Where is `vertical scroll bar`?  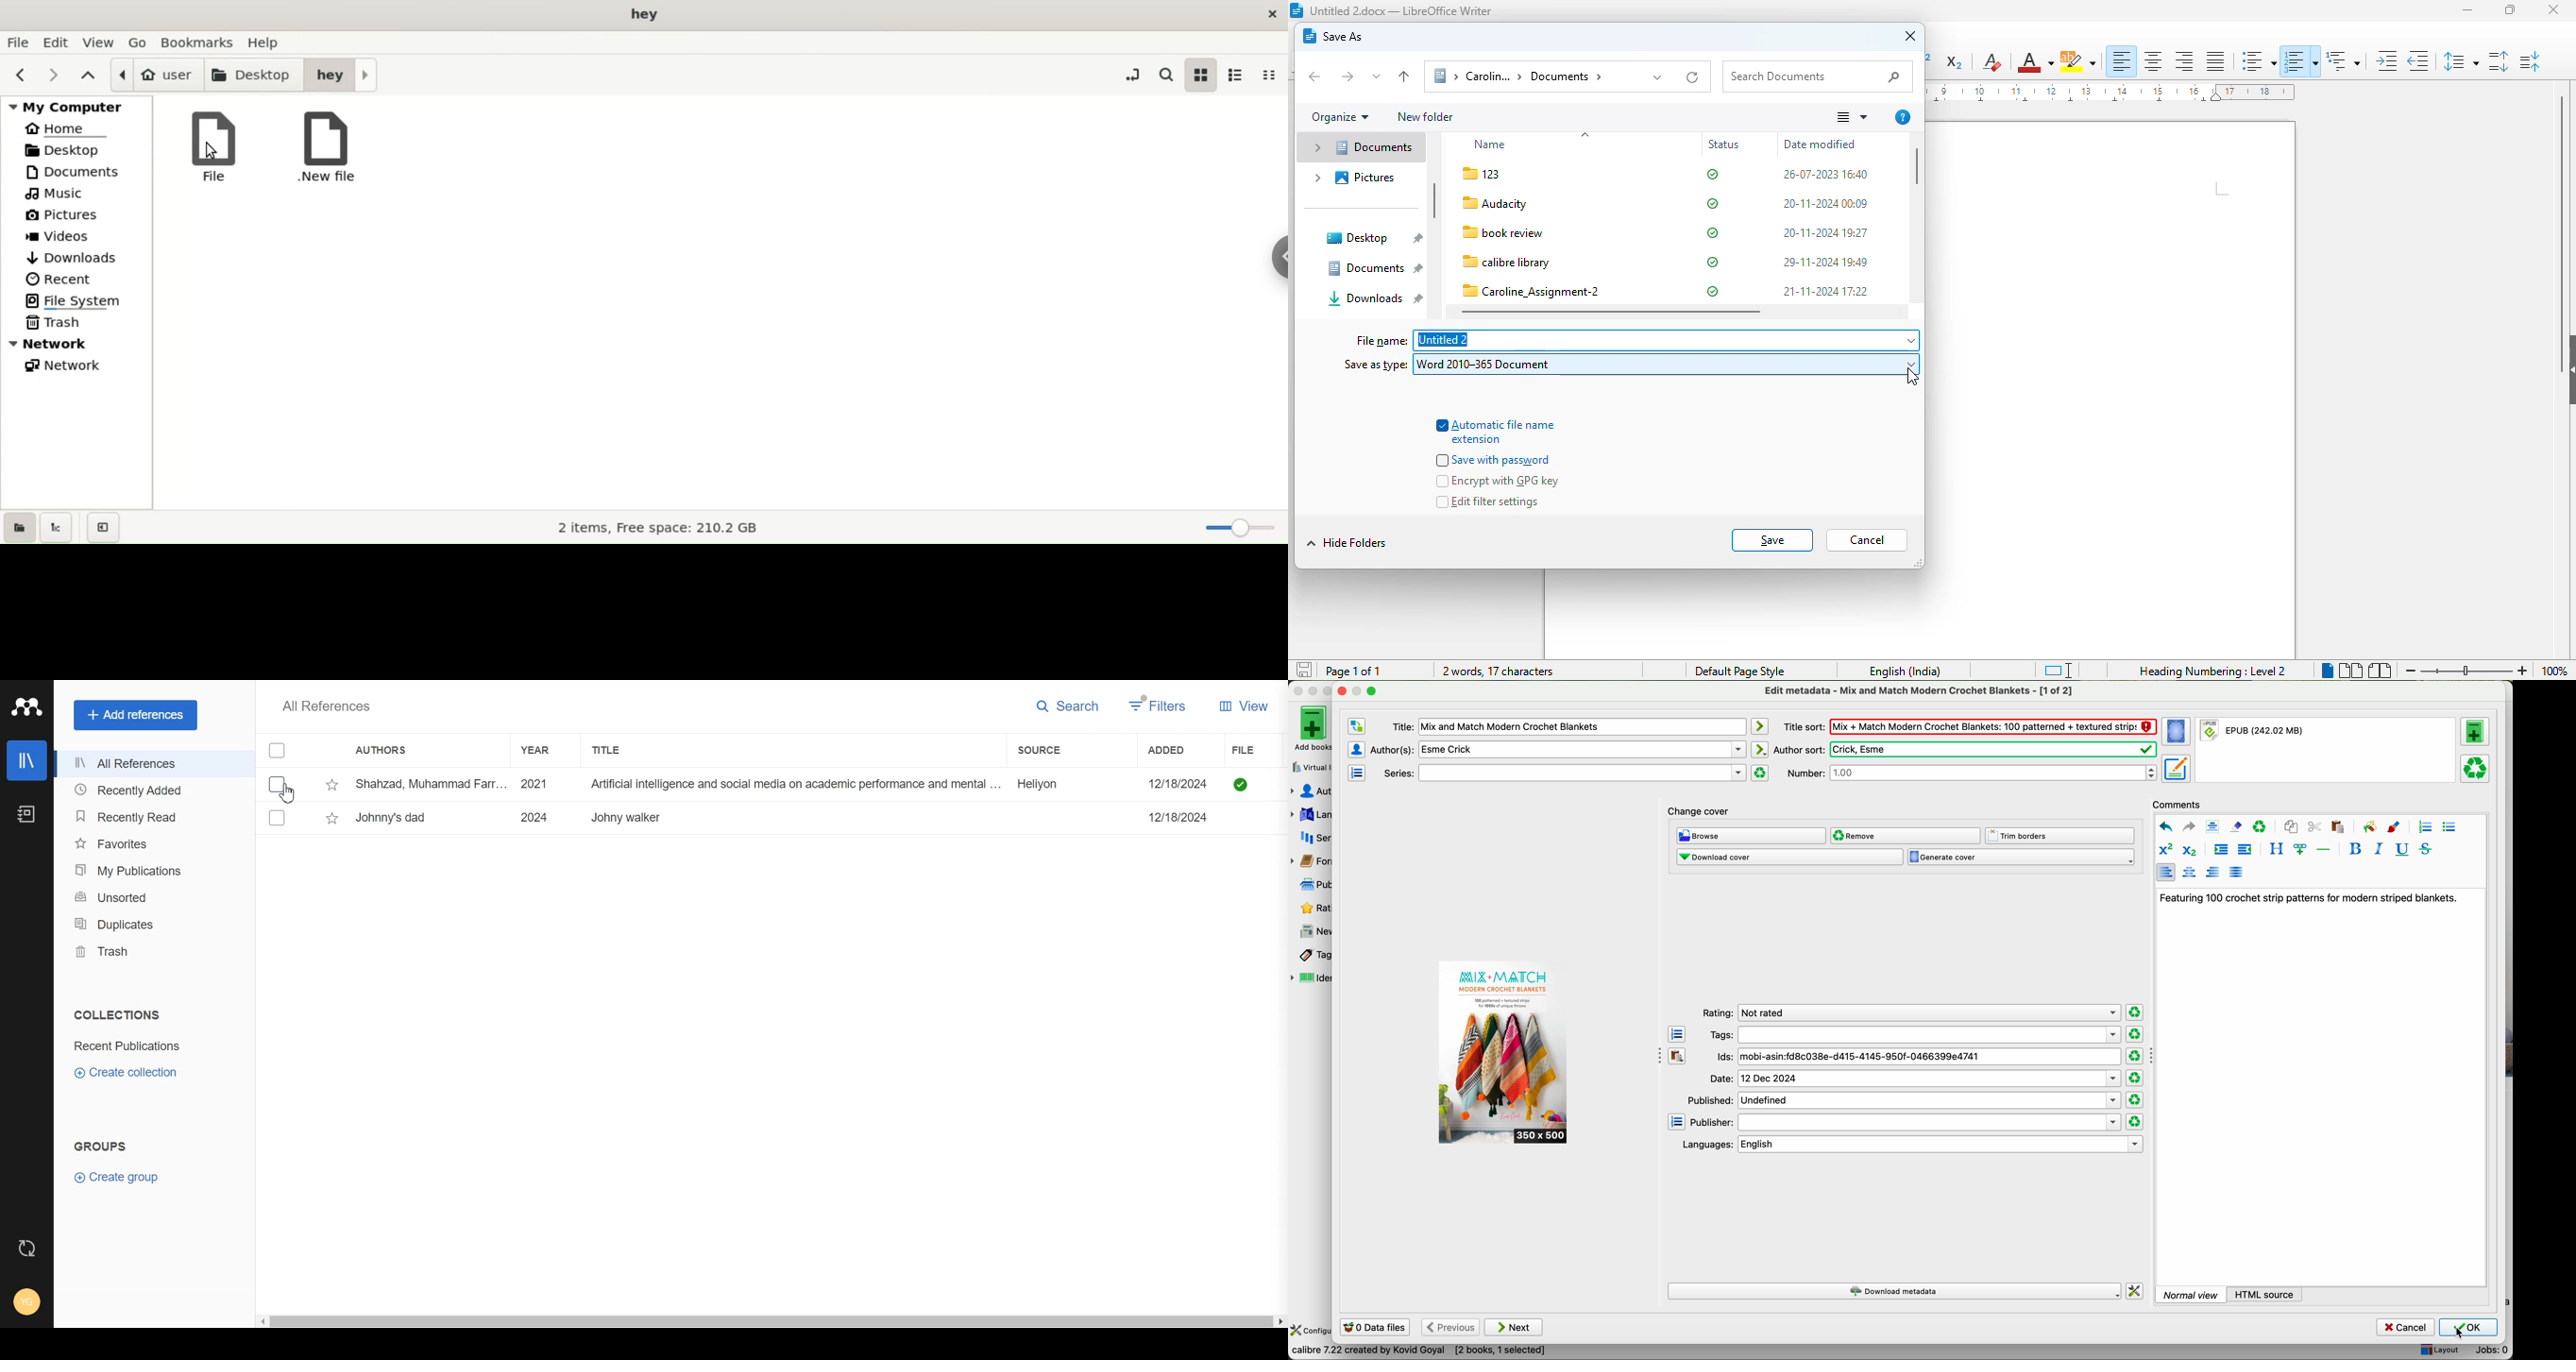 vertical scroll bar is located at coordinates (2565, 206).